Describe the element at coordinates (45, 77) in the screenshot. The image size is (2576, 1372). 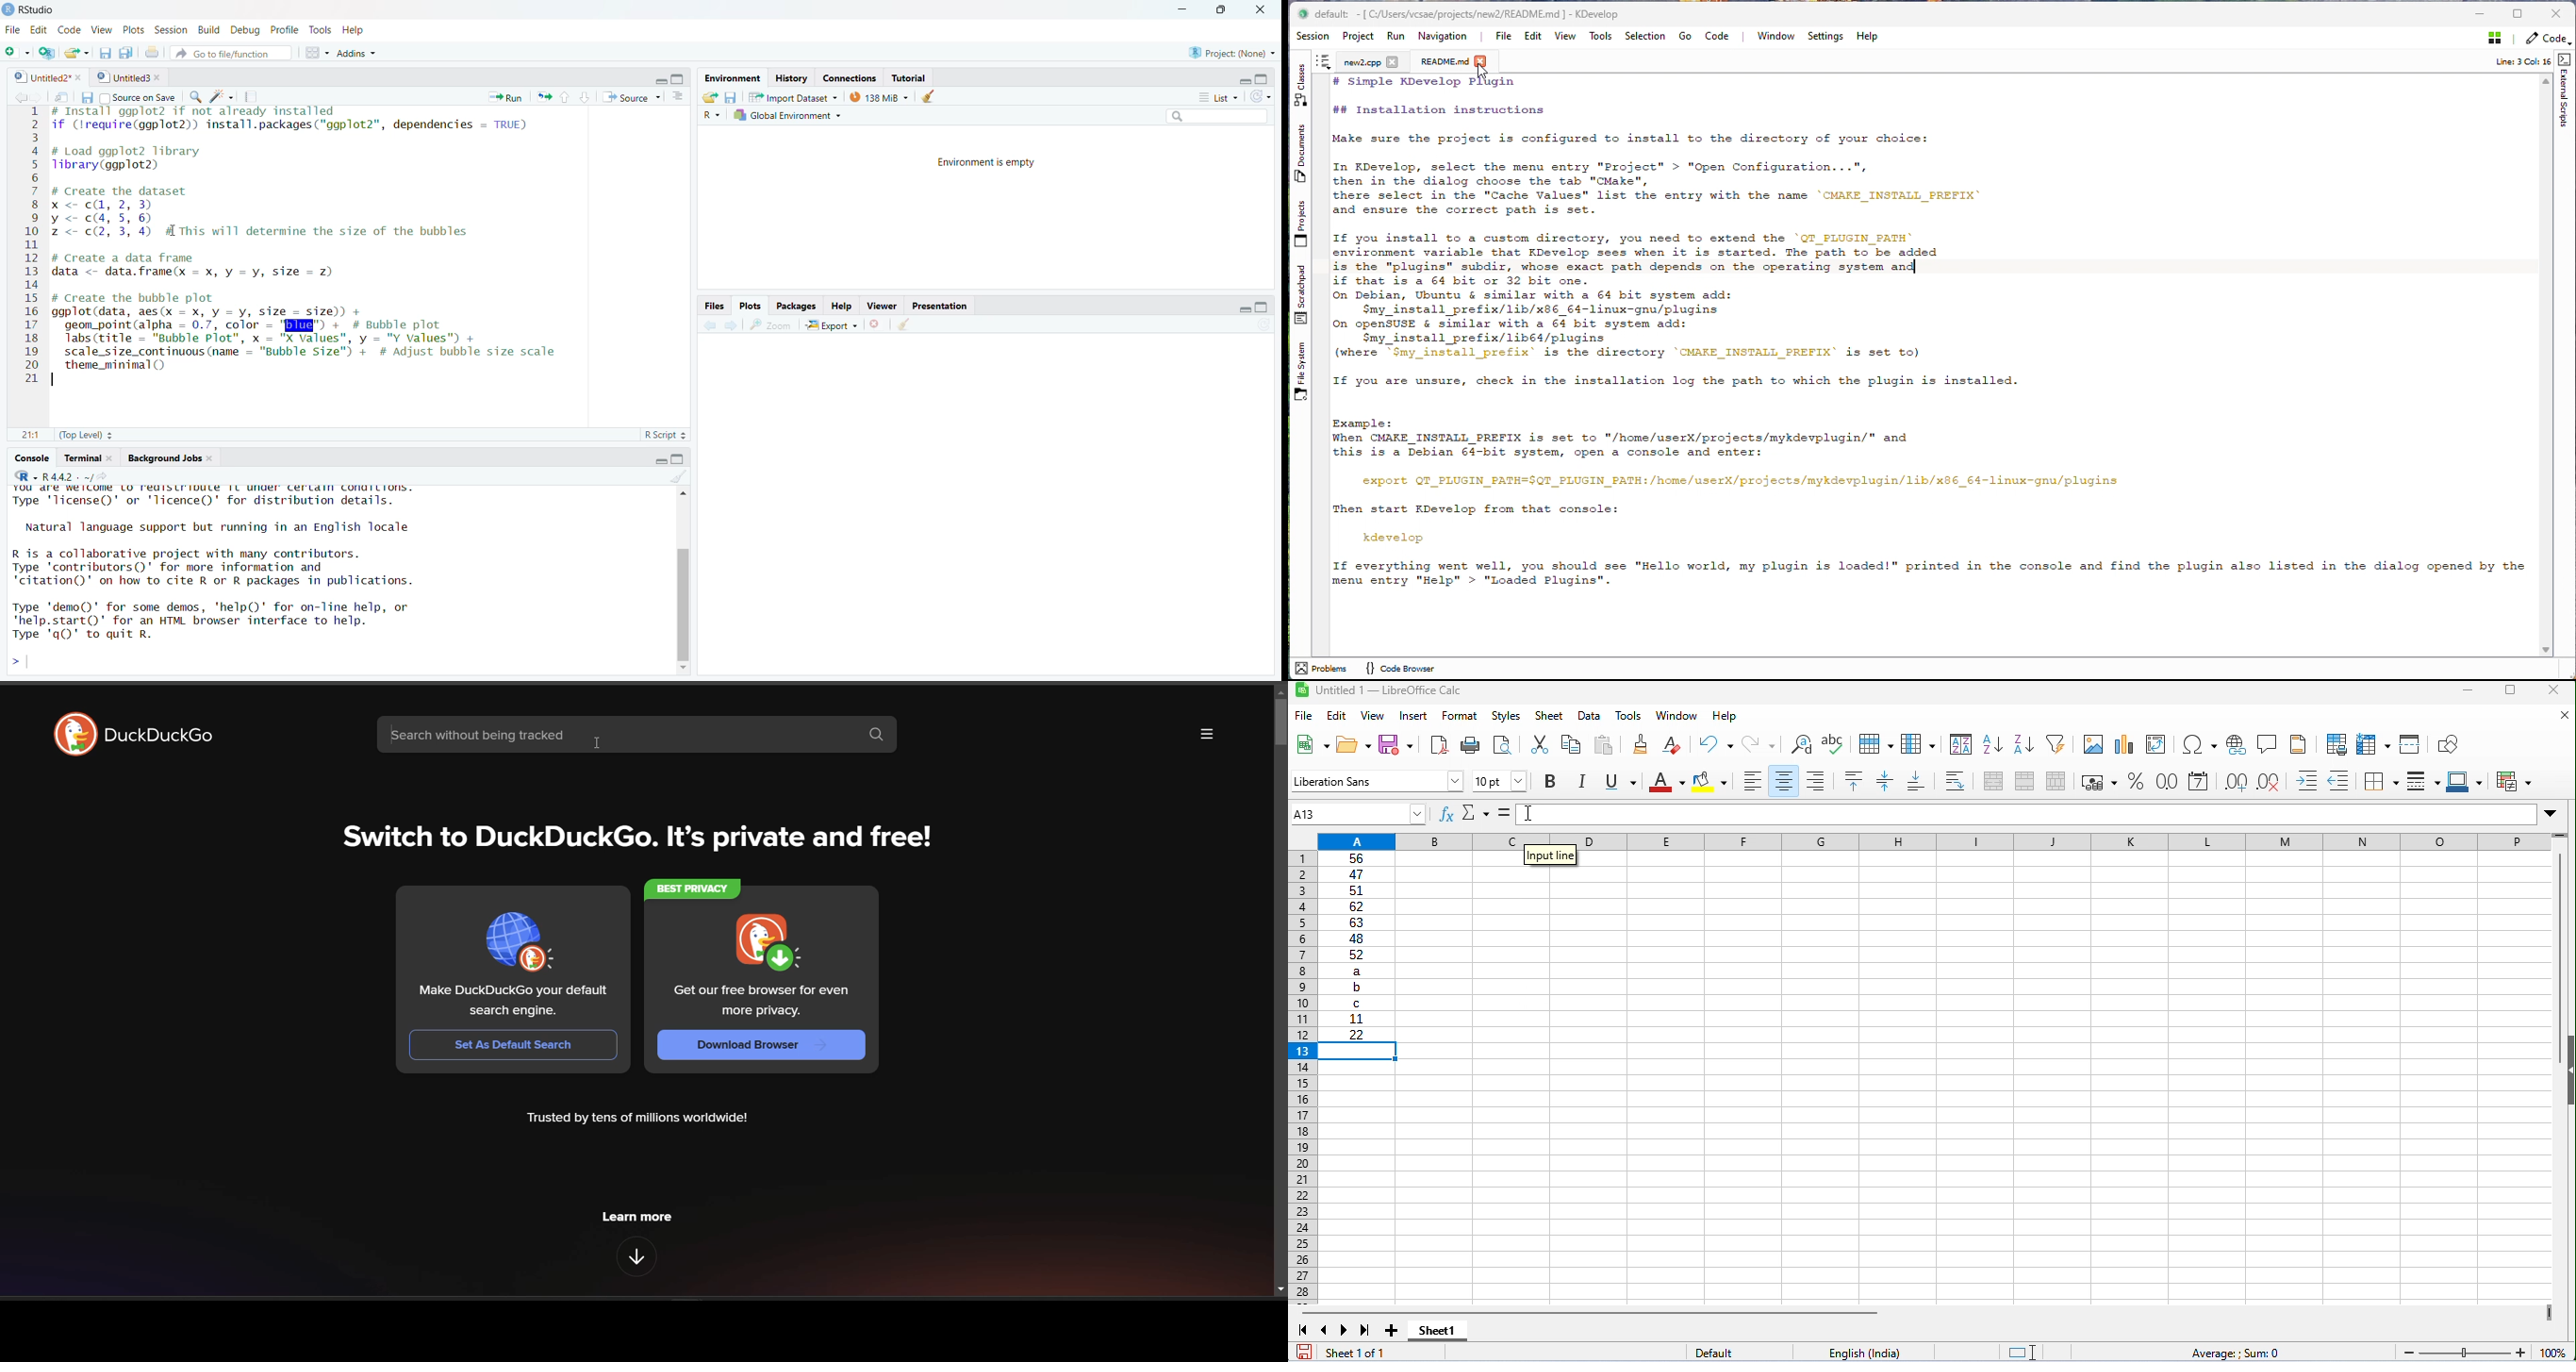
I see `Untitled2` at that location.